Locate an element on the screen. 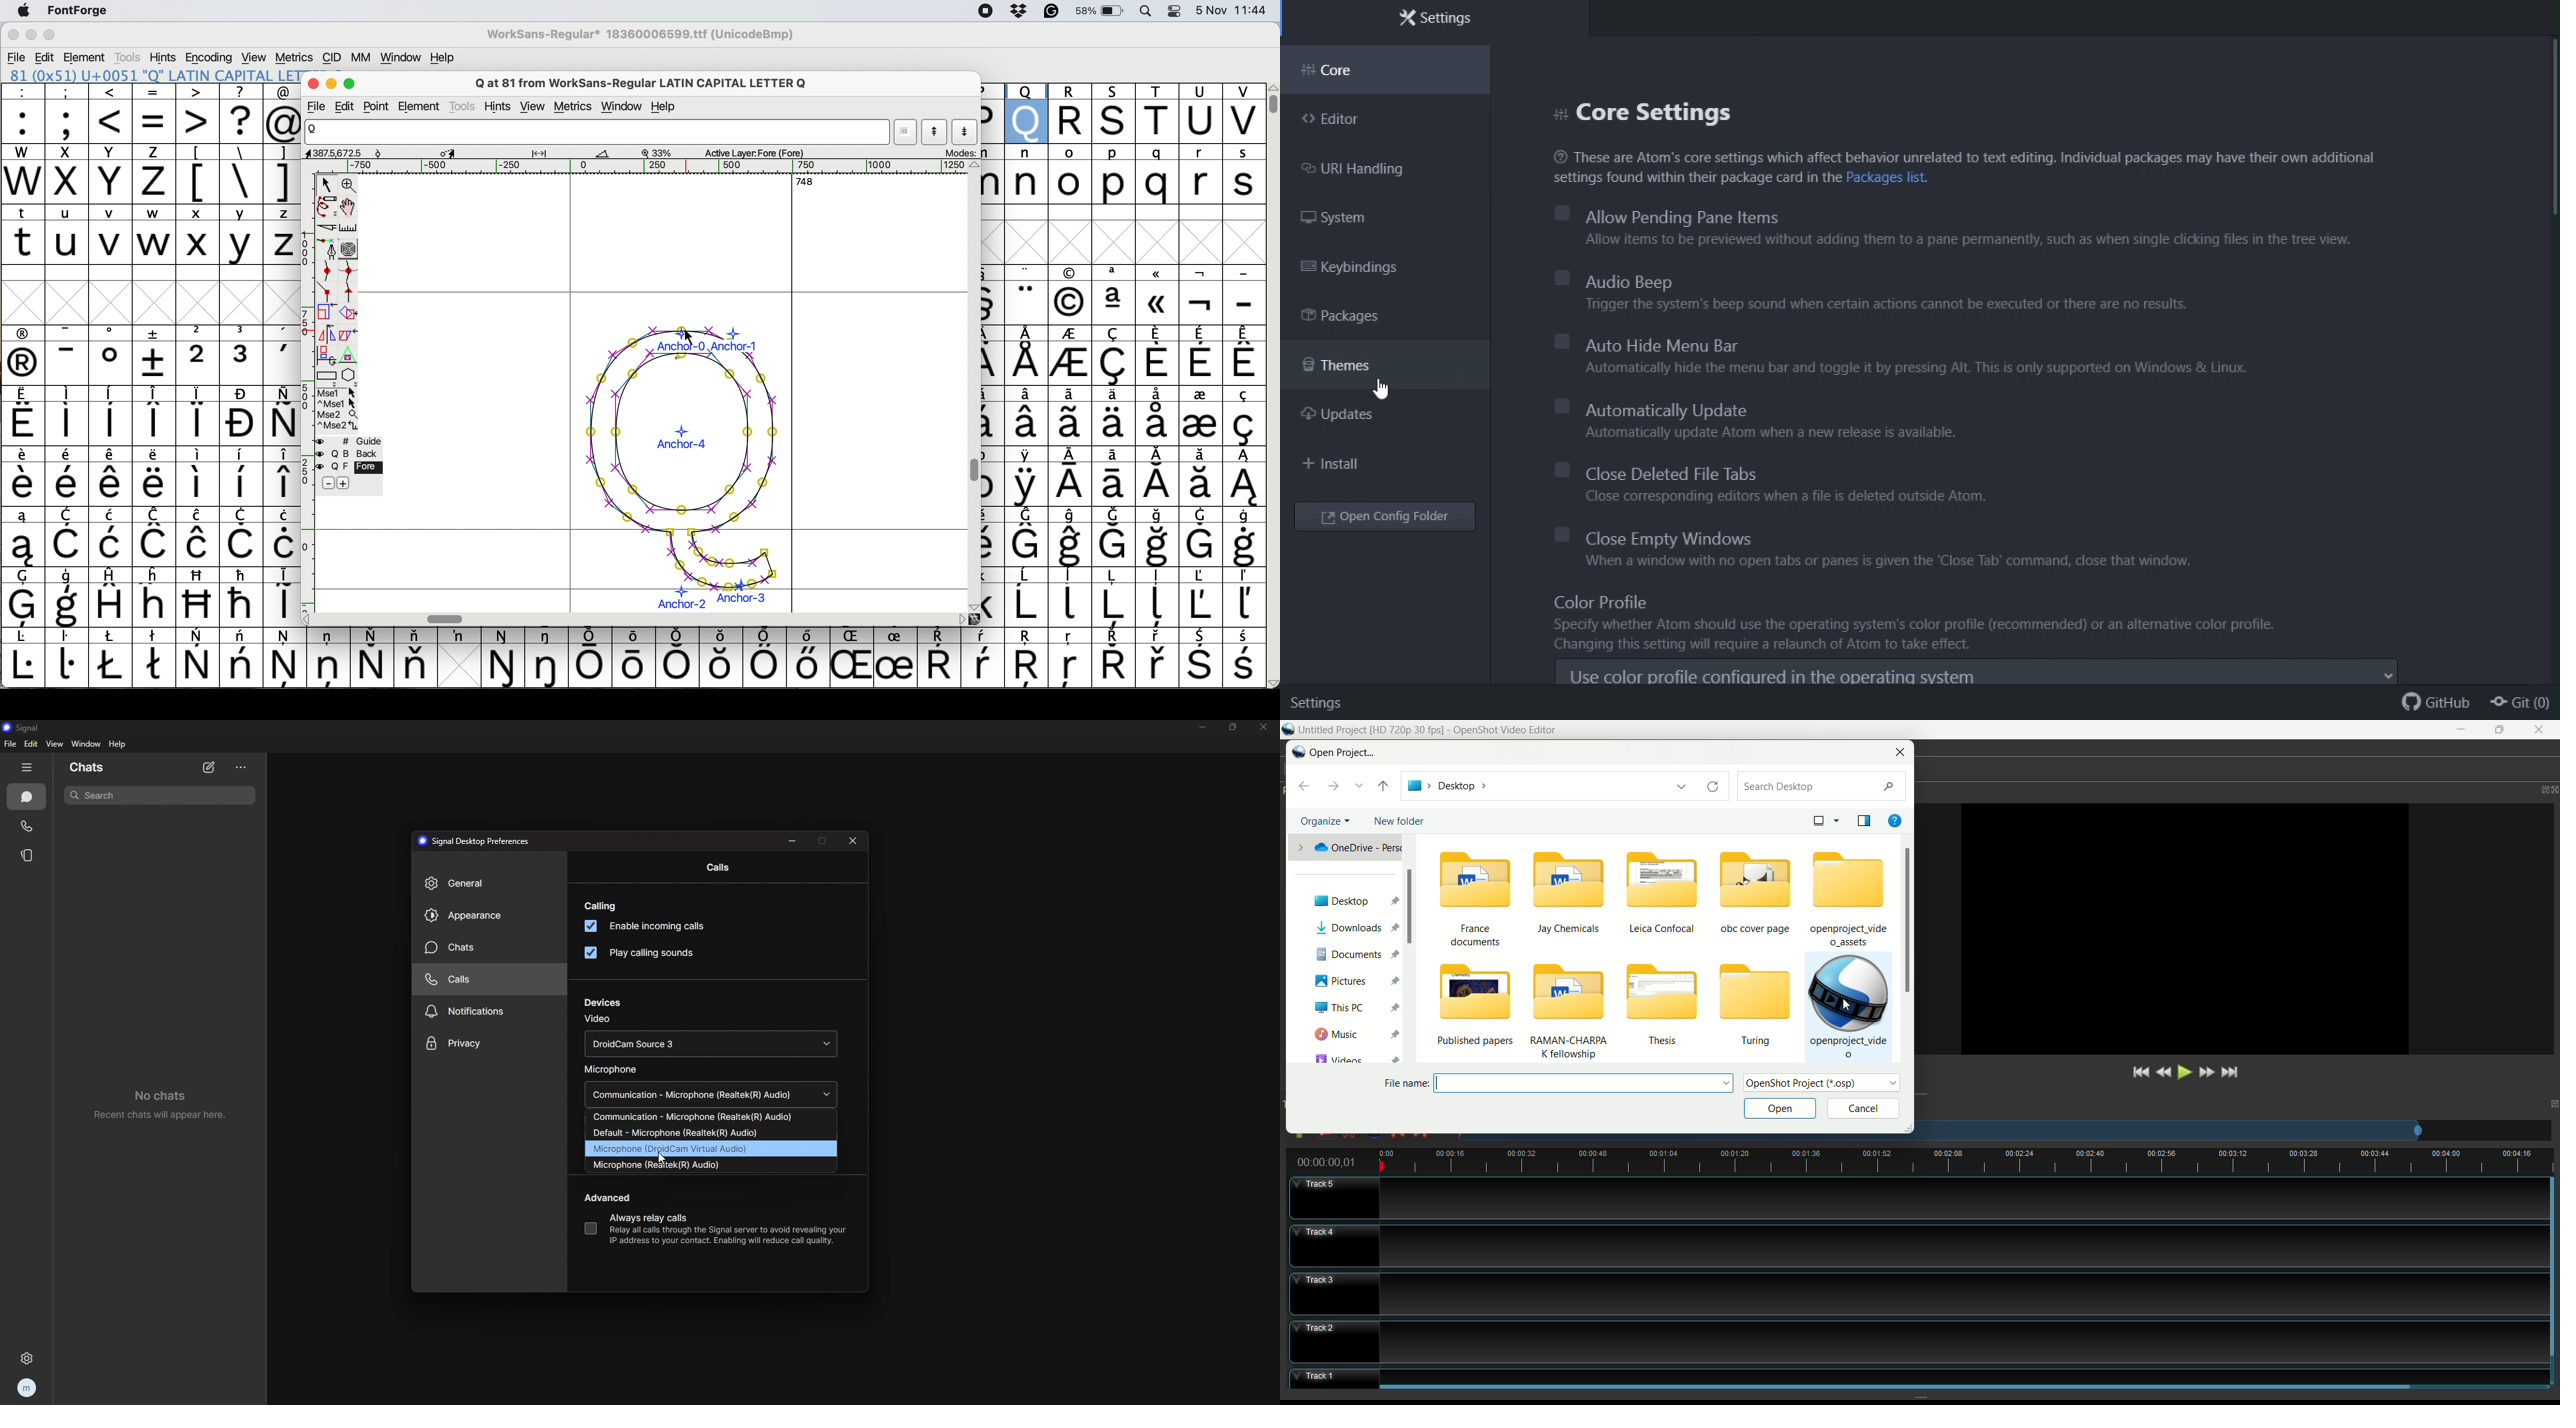 Image resolution: width=2576 pixels, height=1428 pixels. current word list is located at coordinates (906, 133).